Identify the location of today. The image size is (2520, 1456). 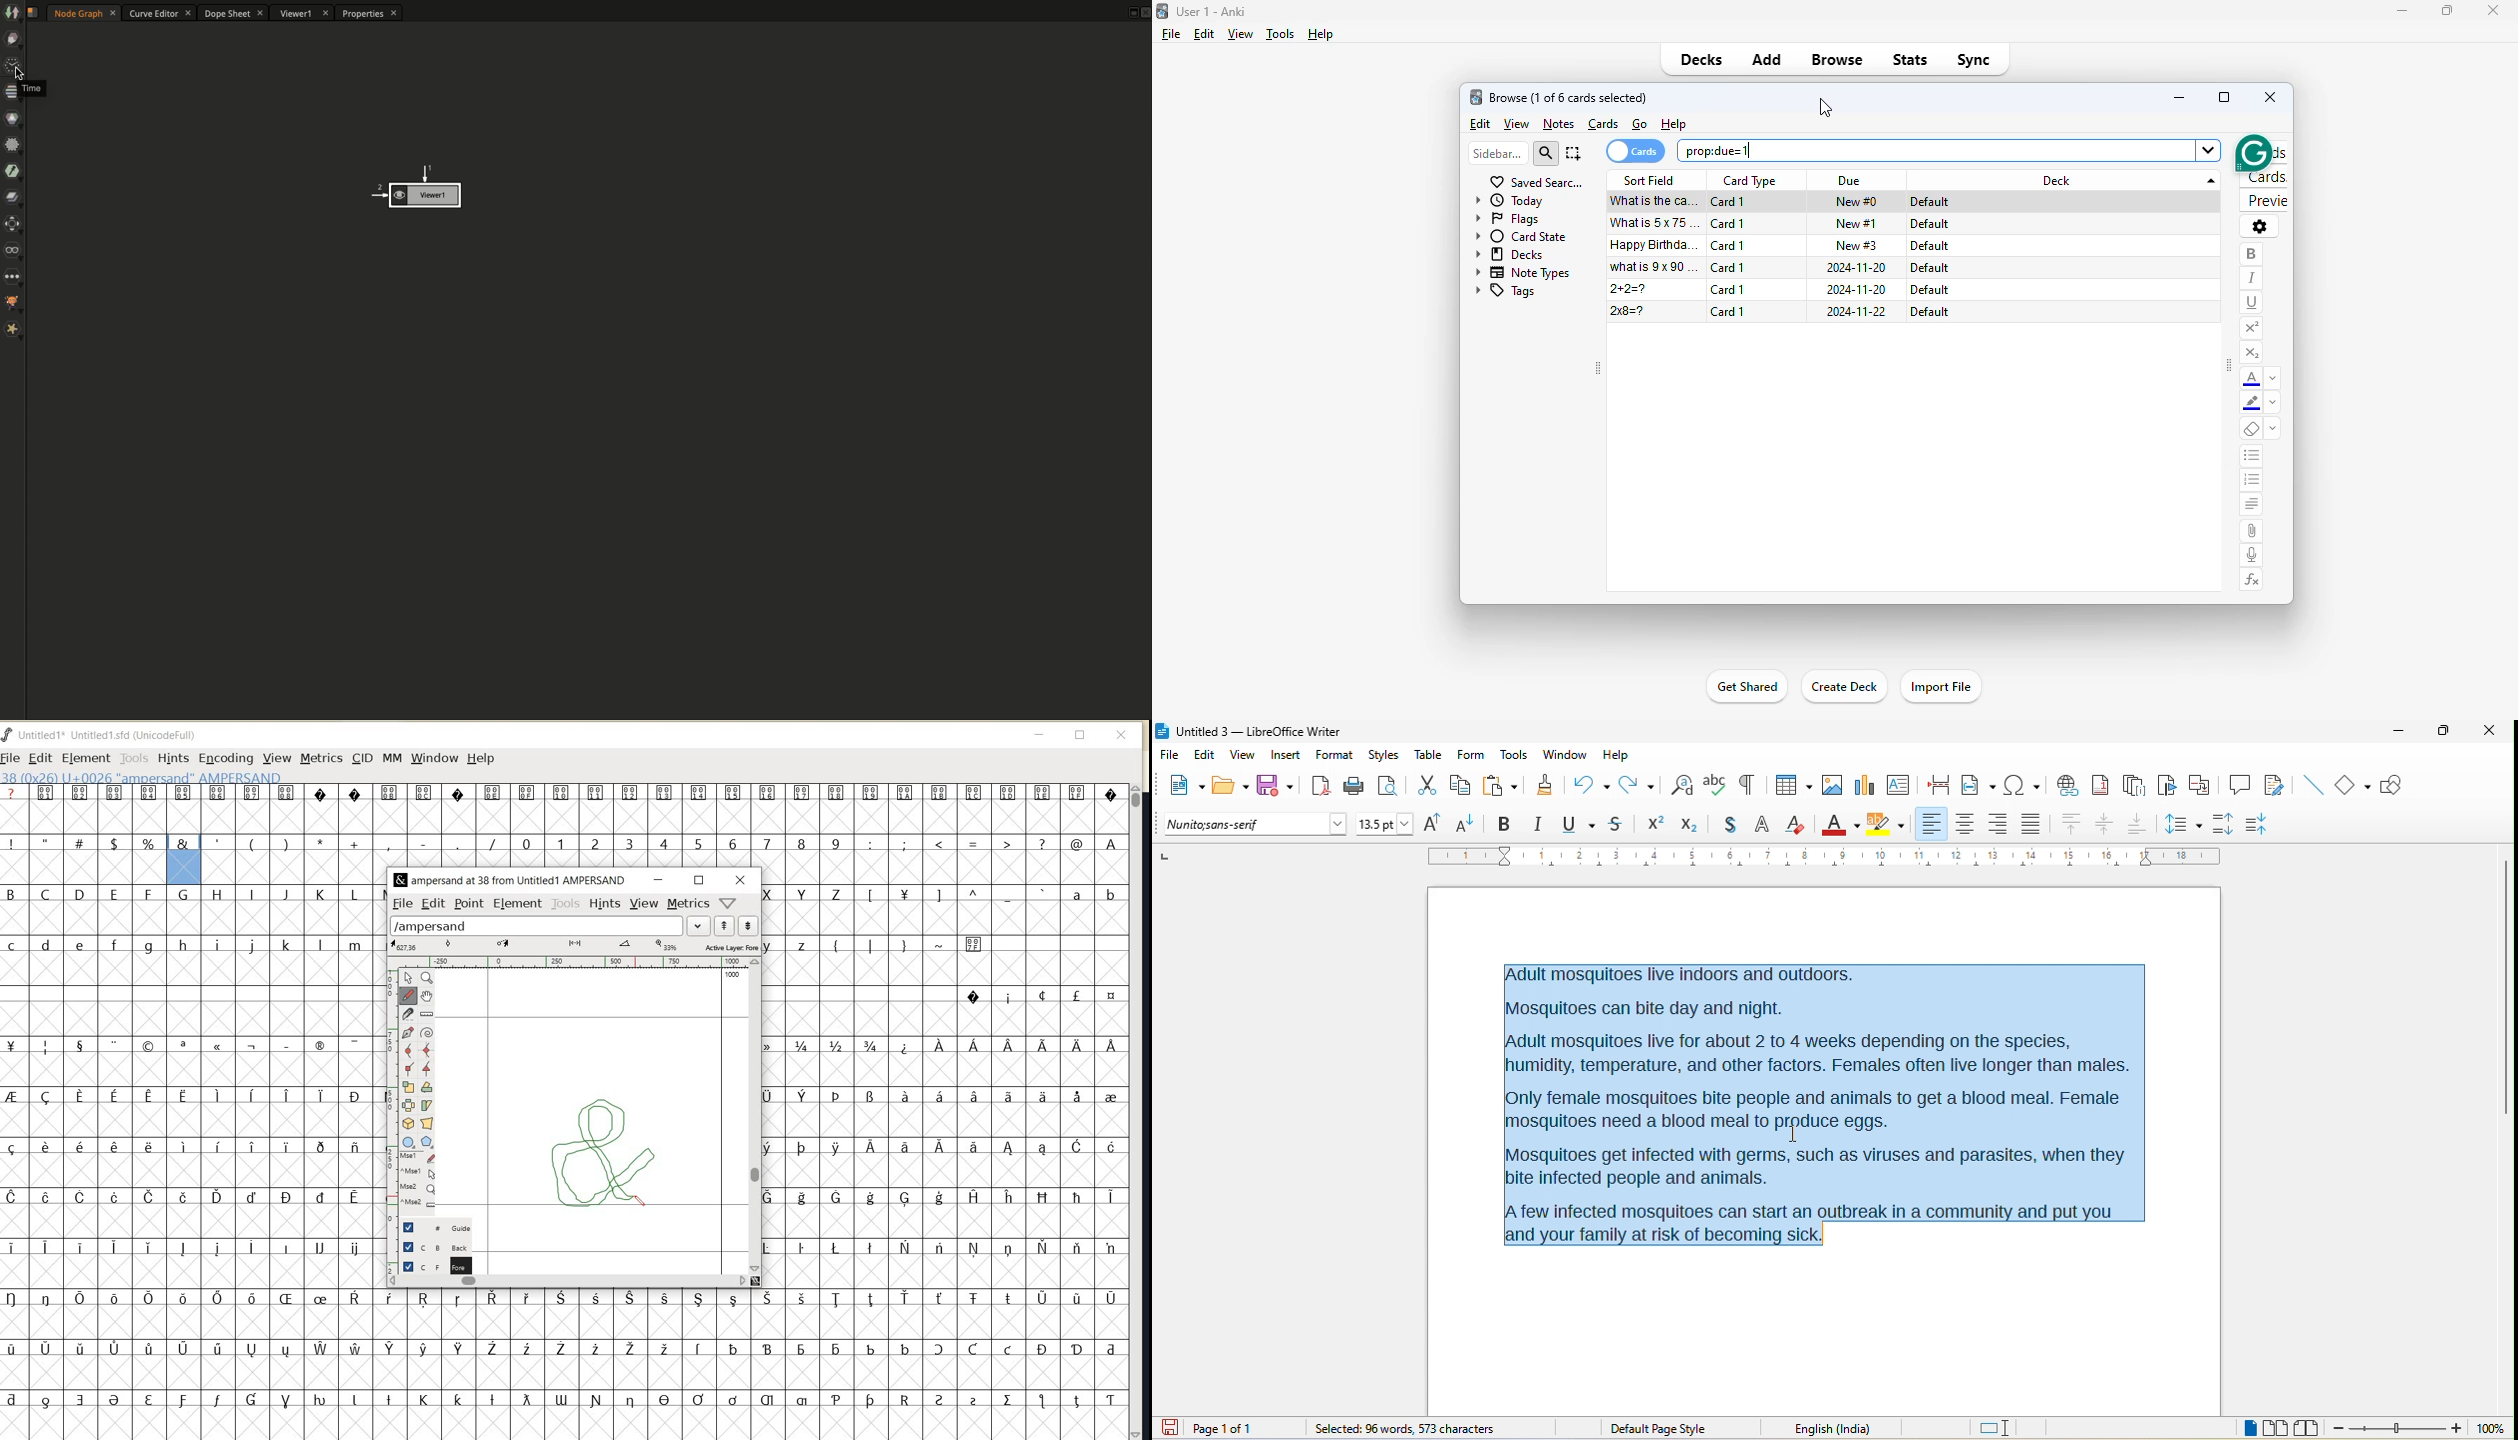
(1511, 201).